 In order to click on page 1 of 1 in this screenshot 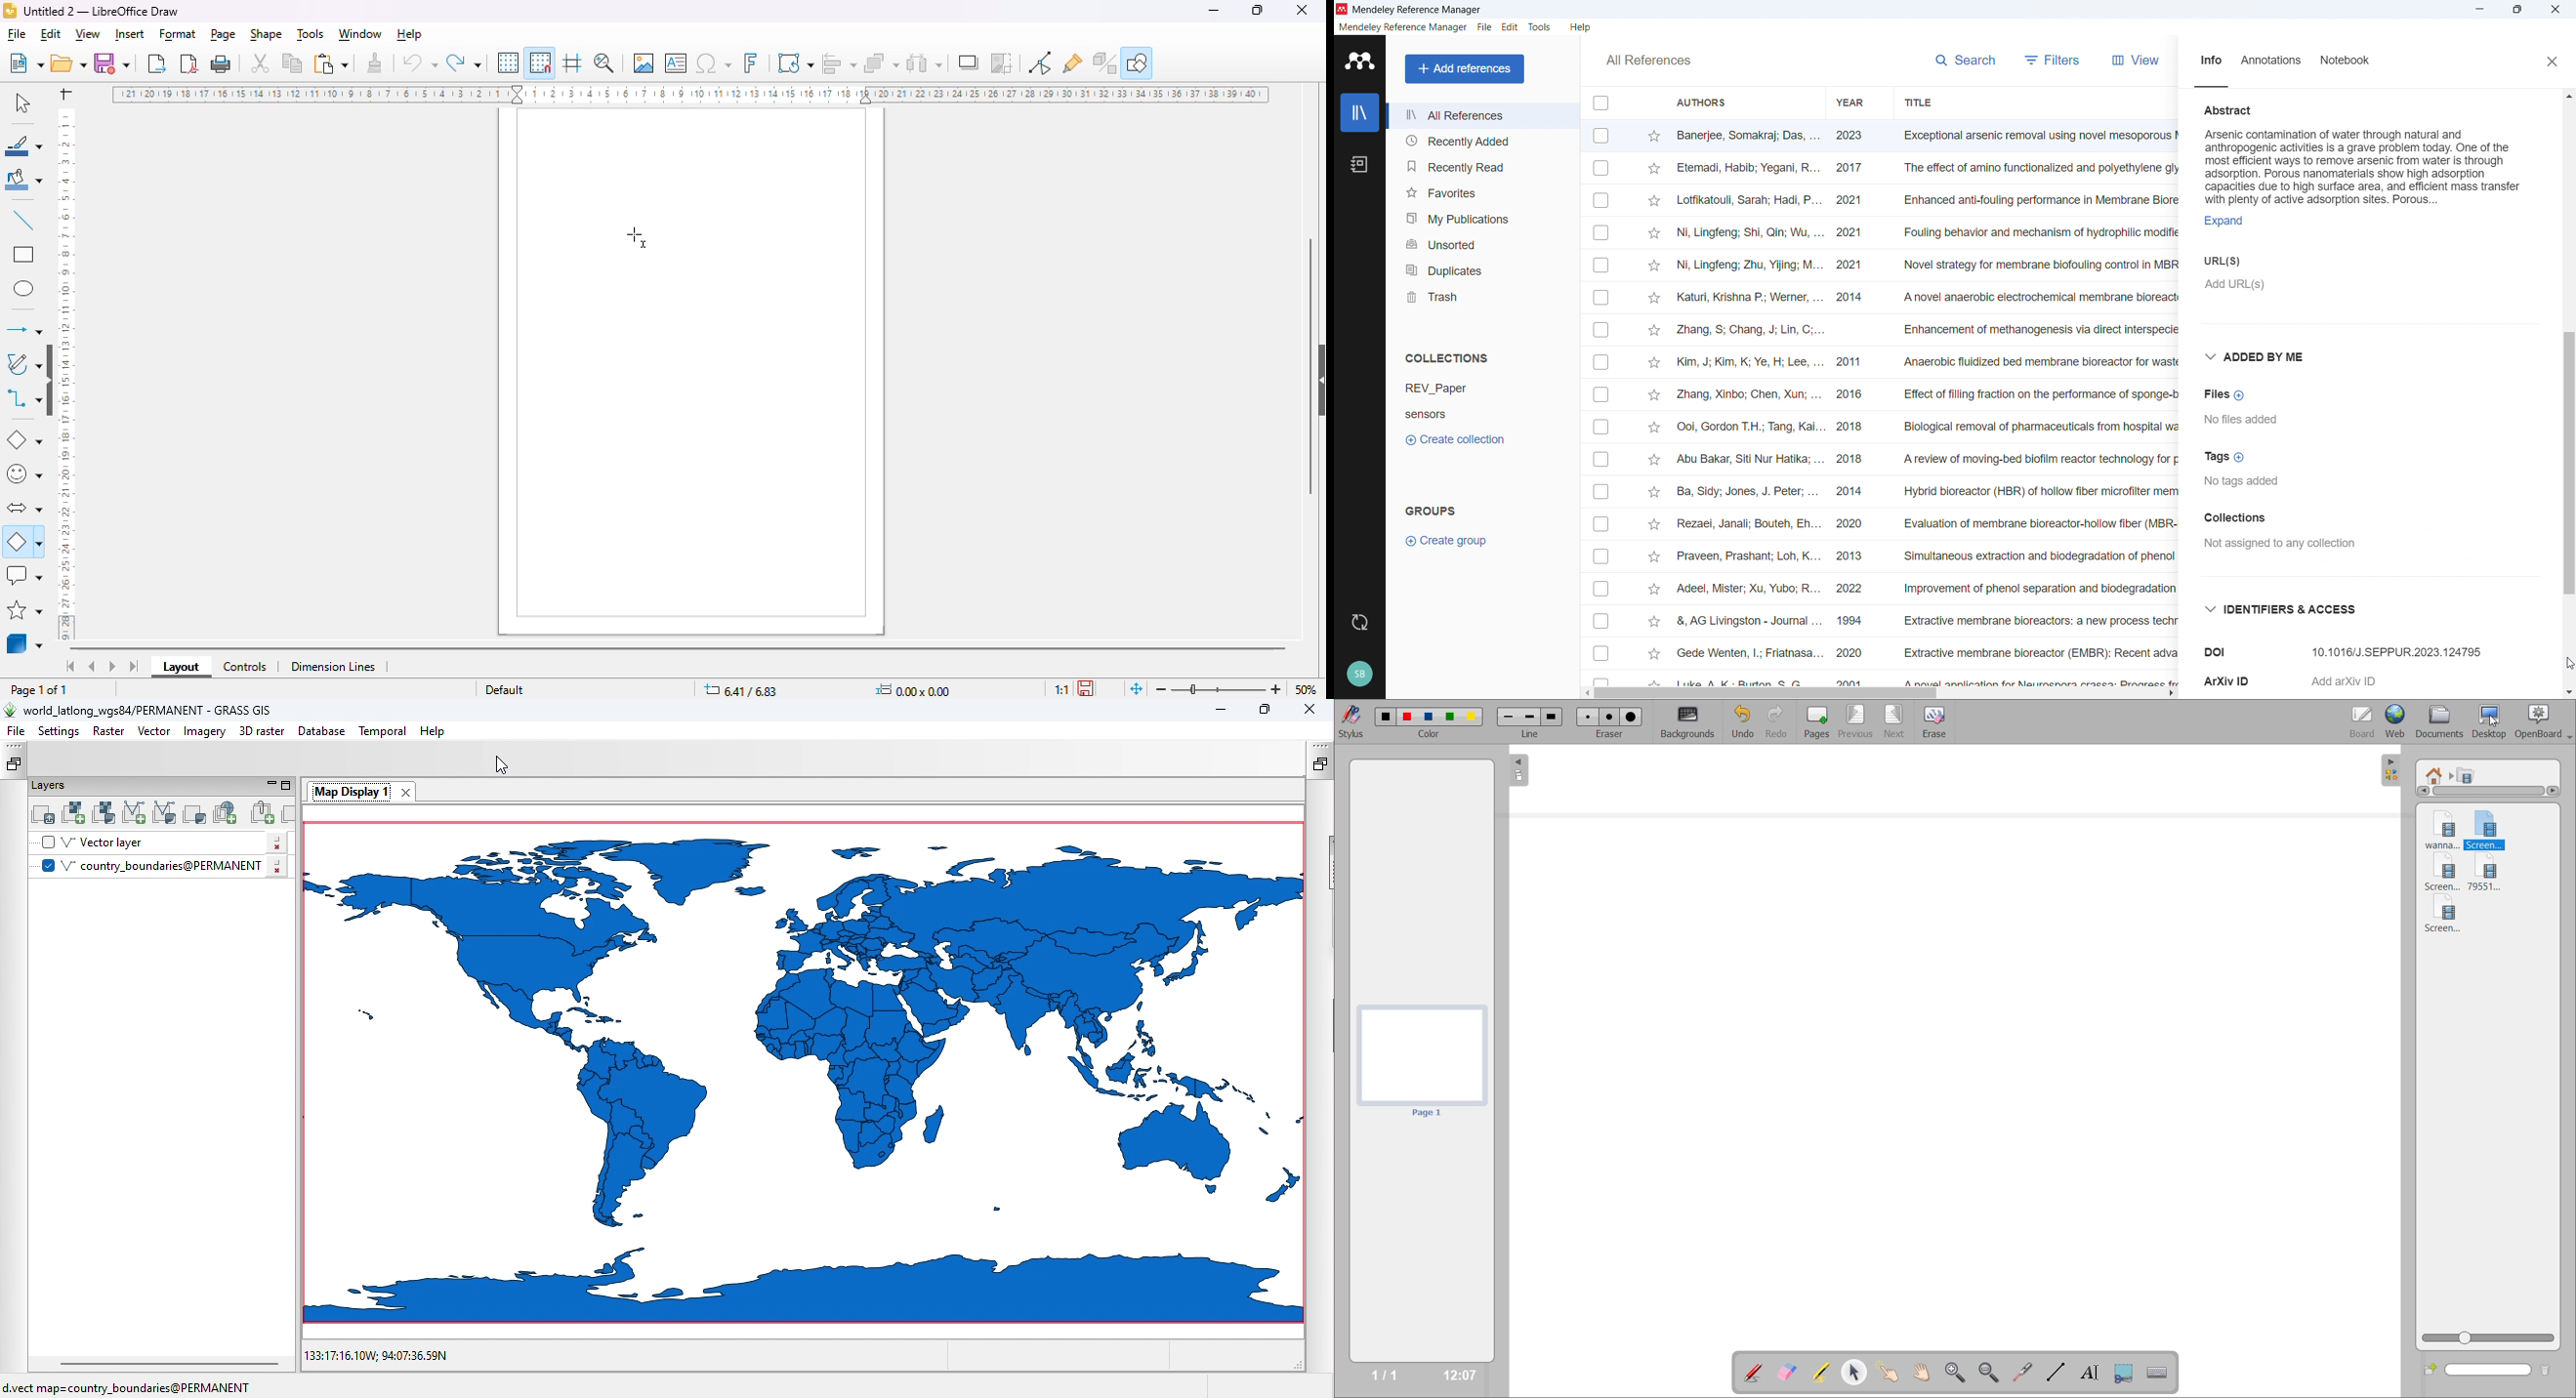, I will do `click(40, 690)`.